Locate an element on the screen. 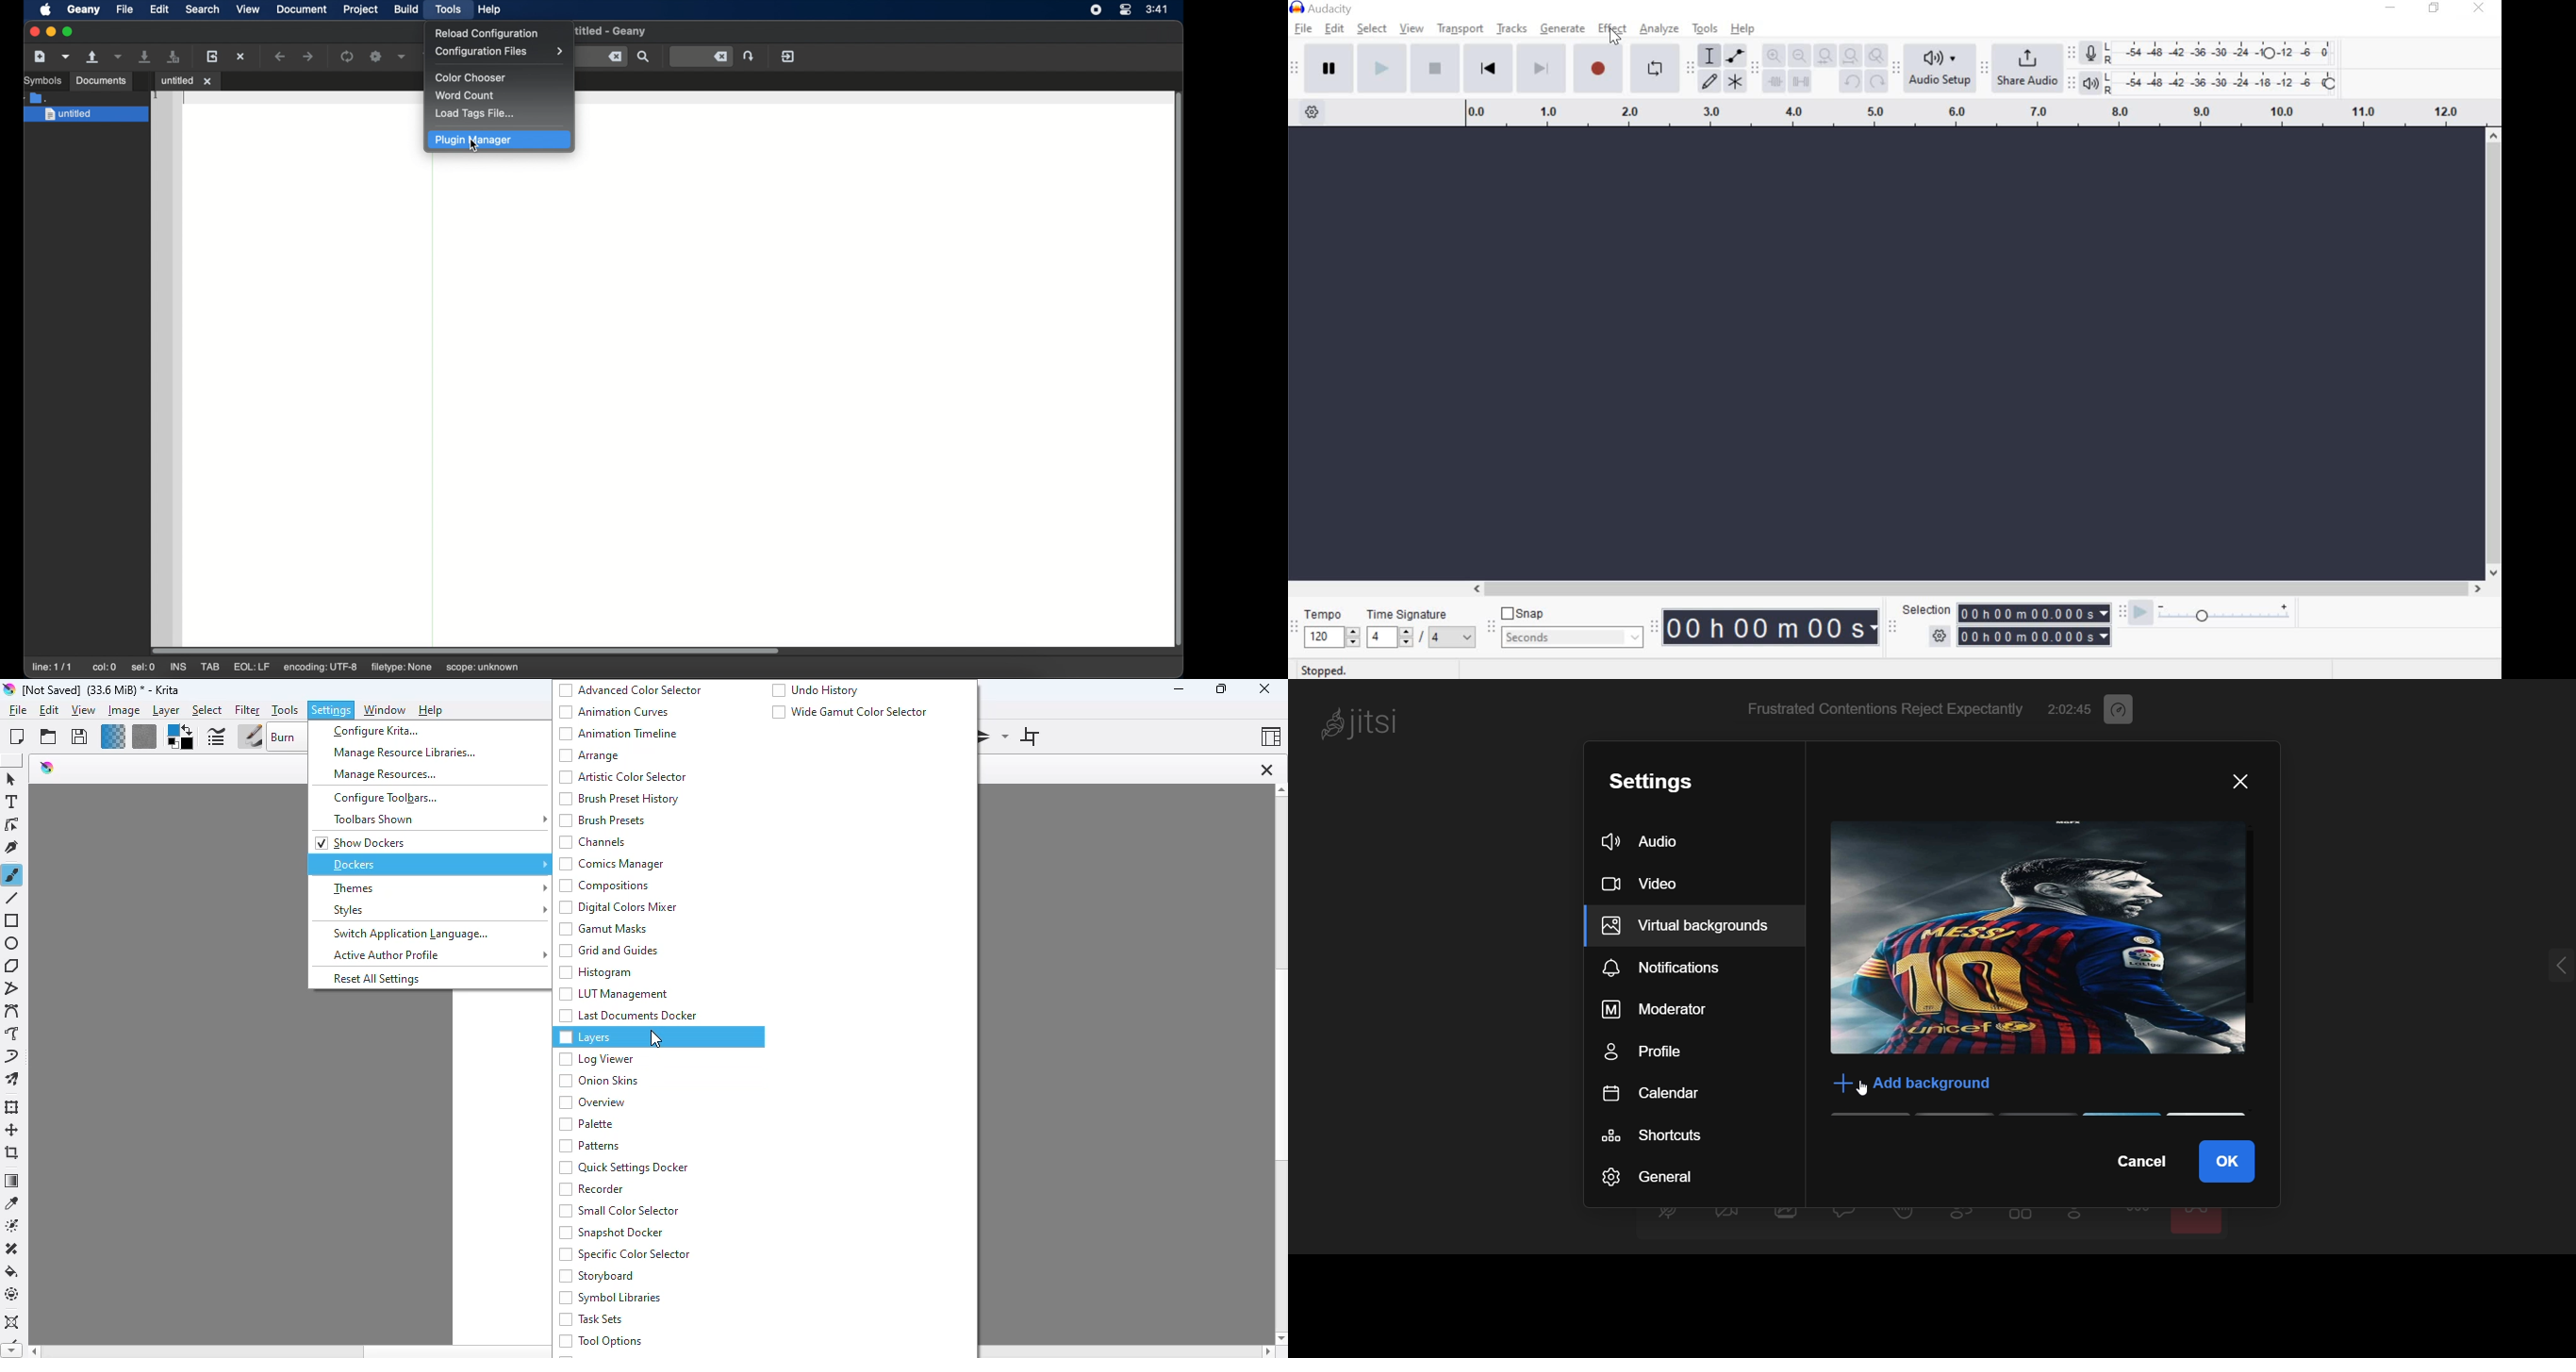  scroll right is located at coordinates (1266, 1352).